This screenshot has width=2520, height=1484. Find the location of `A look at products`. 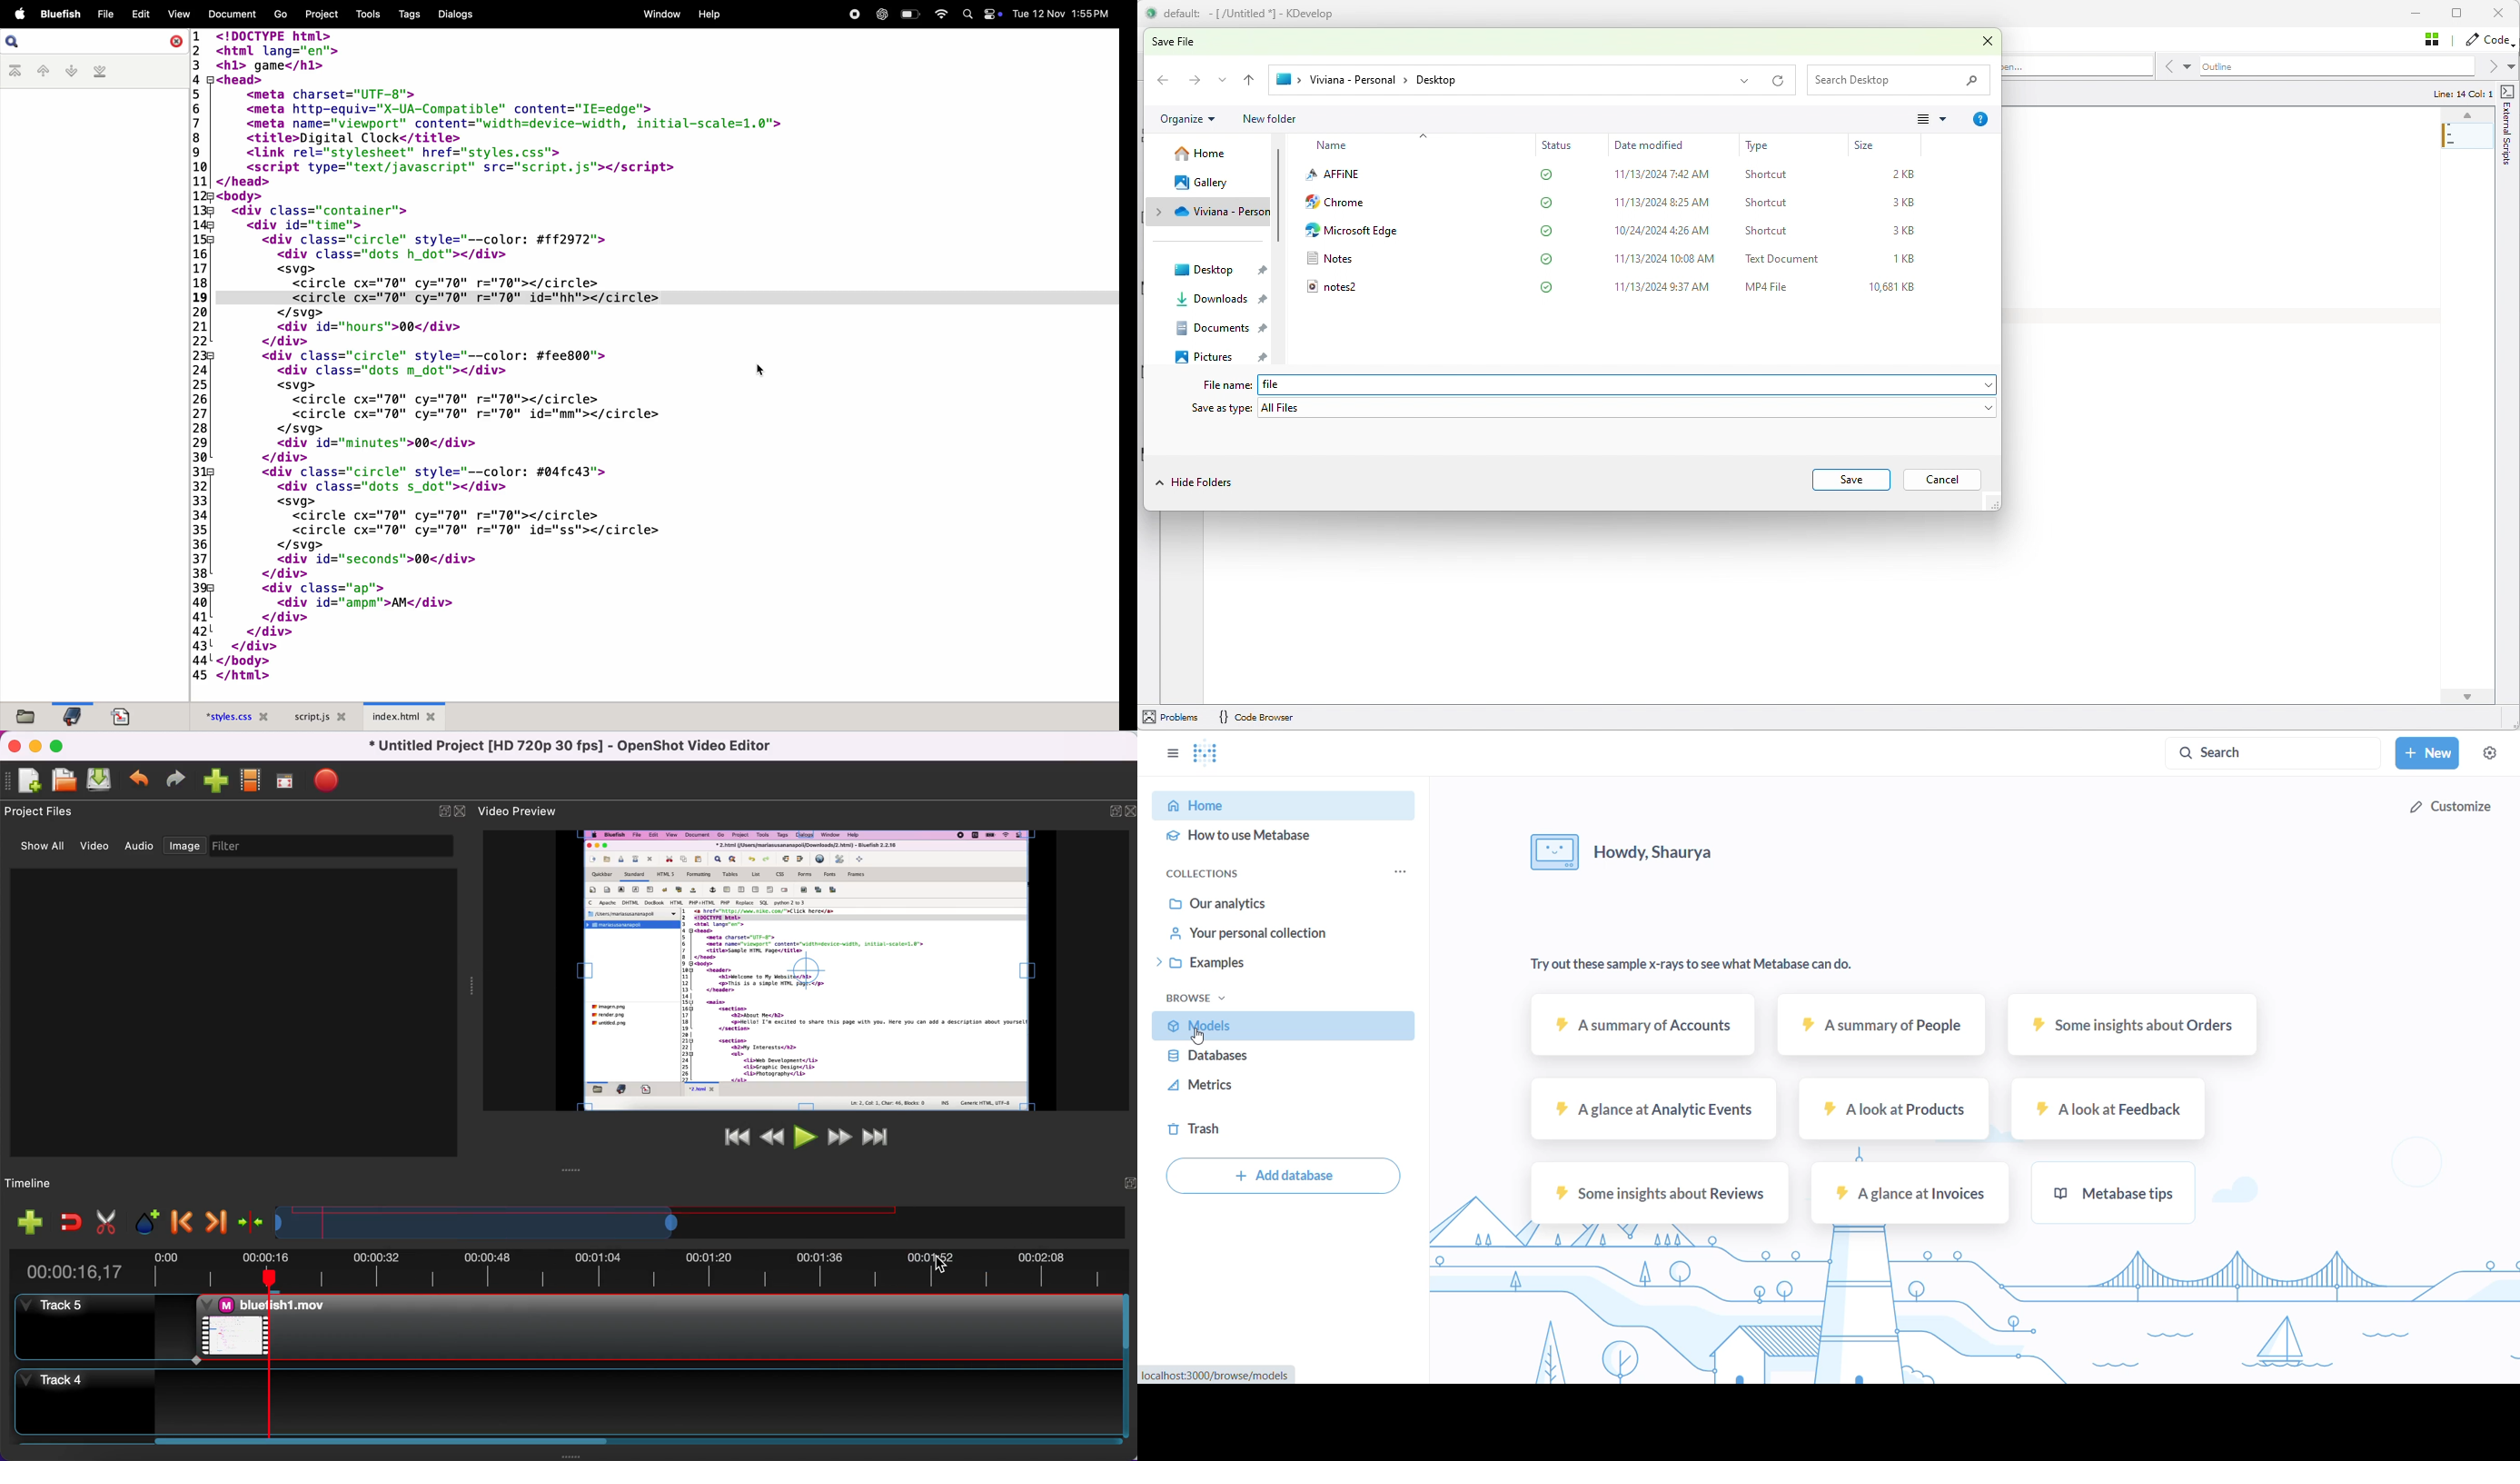

A look at products is located at coordinates (1894, 1112).